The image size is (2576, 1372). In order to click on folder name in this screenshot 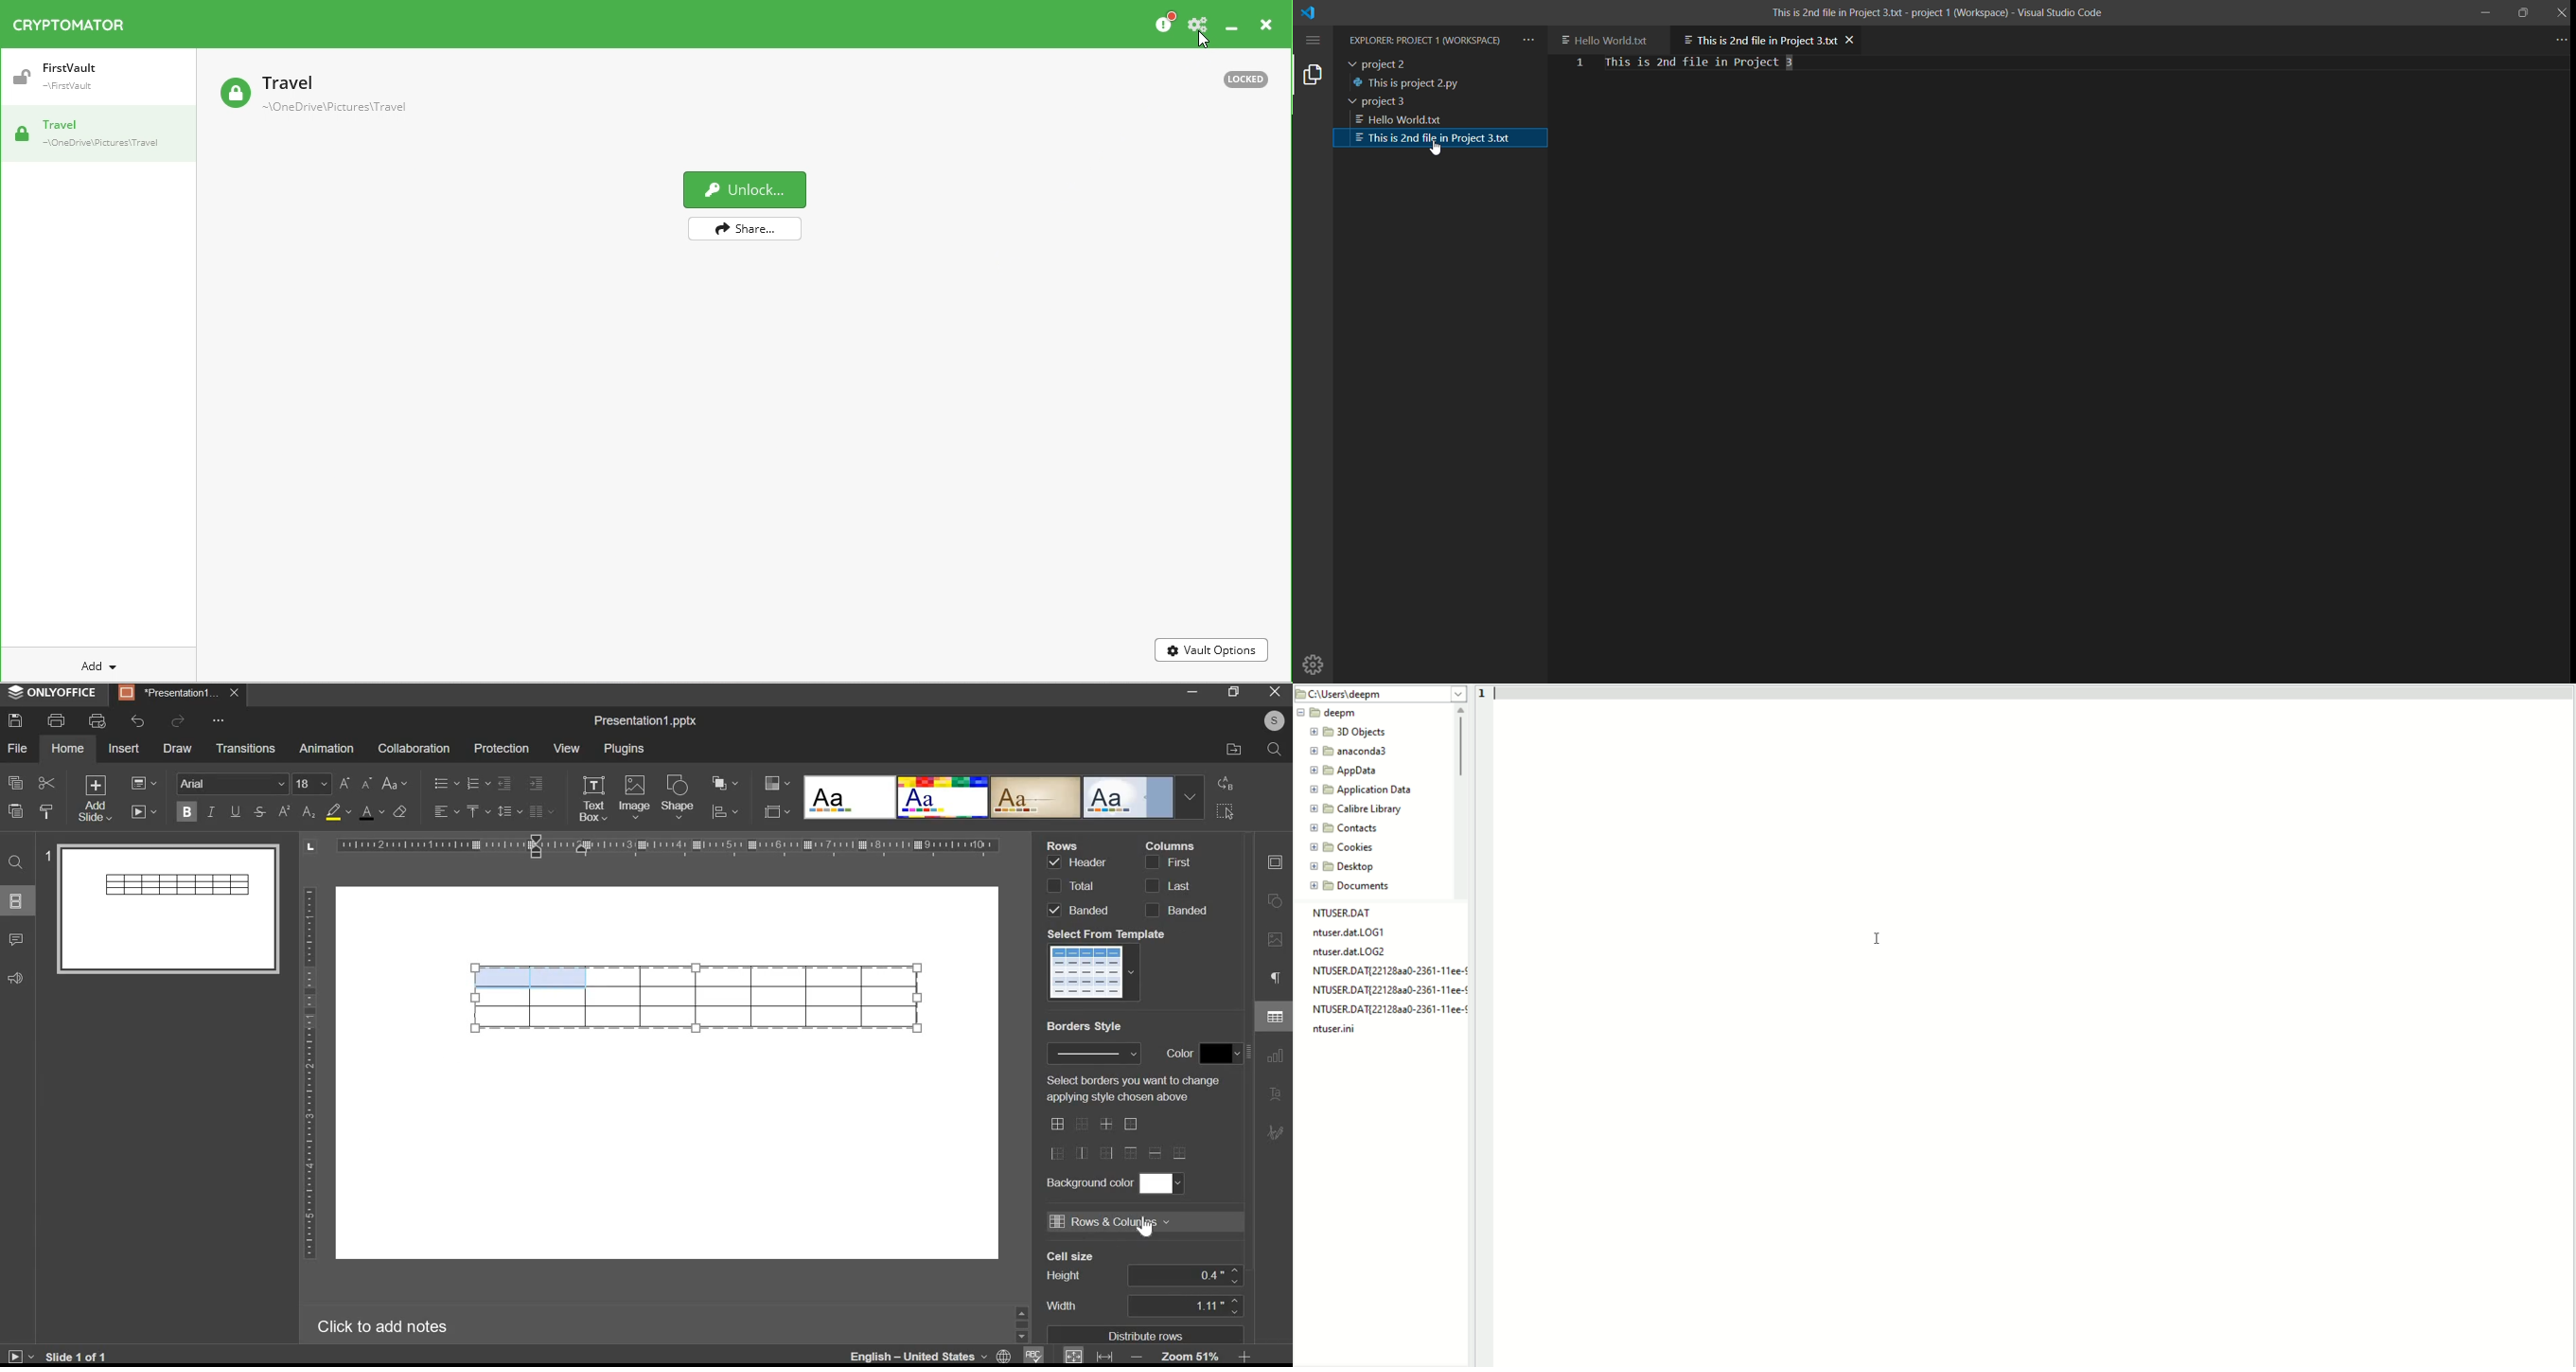, I will do `click(1344, 827)`.